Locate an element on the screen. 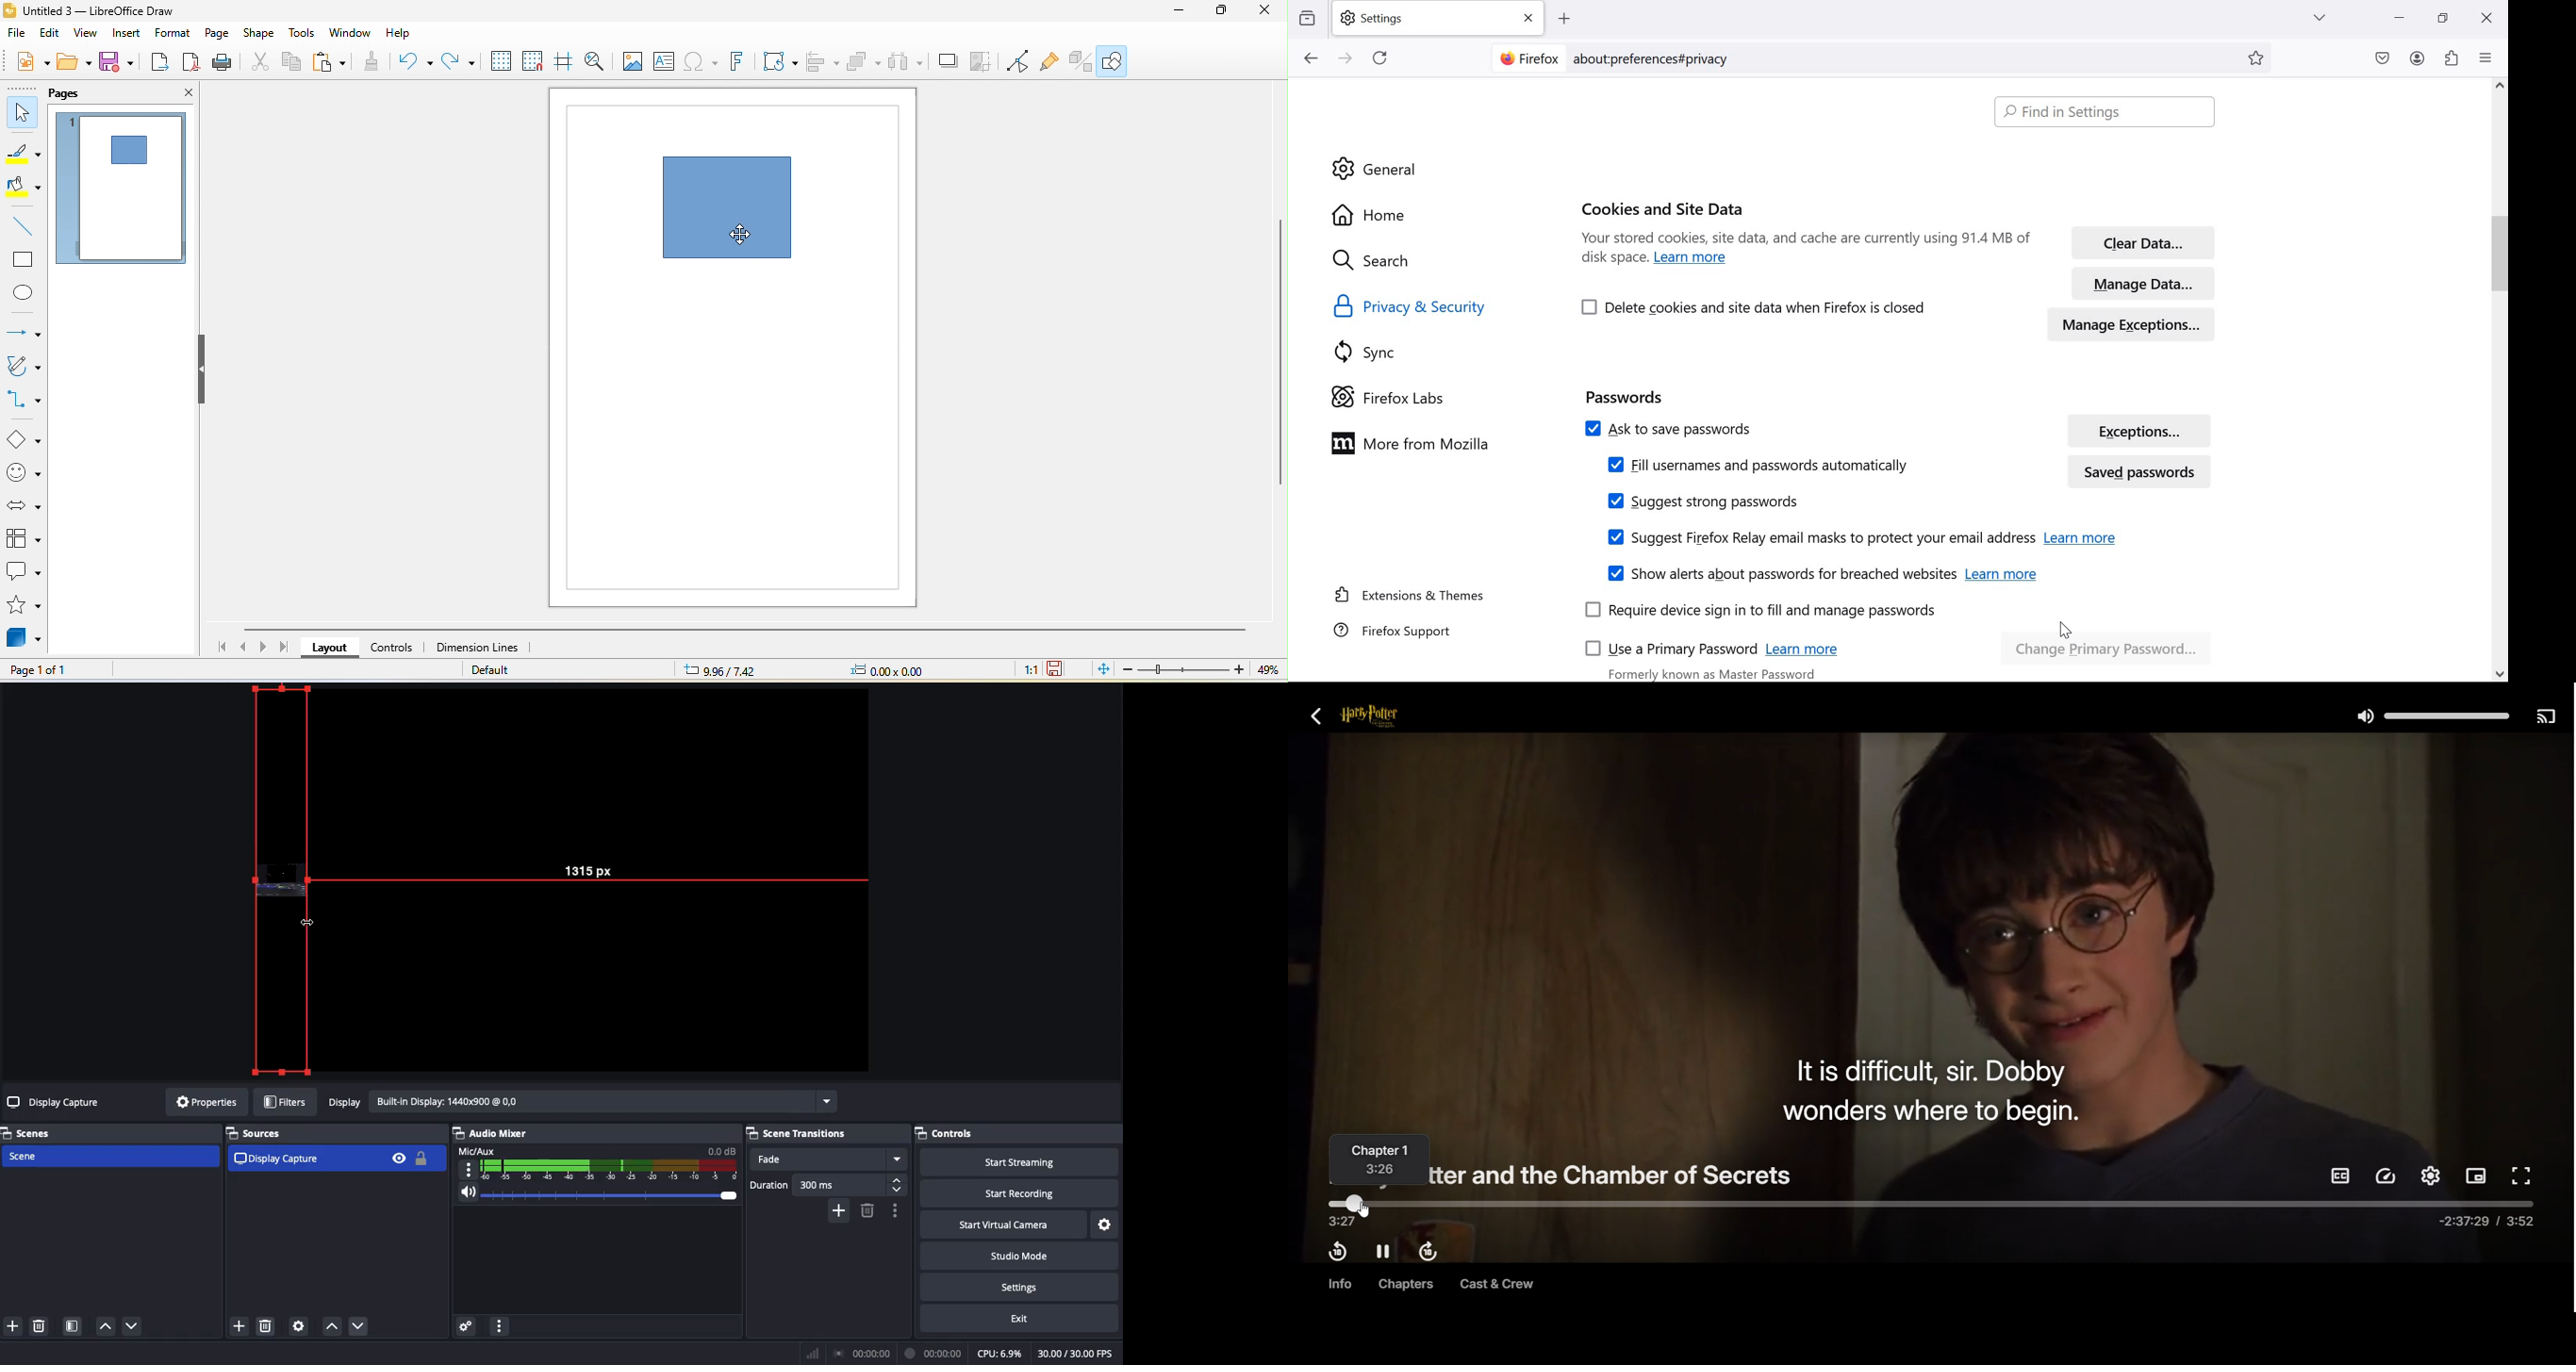  go back one page is located at coordinates (1312, 58).